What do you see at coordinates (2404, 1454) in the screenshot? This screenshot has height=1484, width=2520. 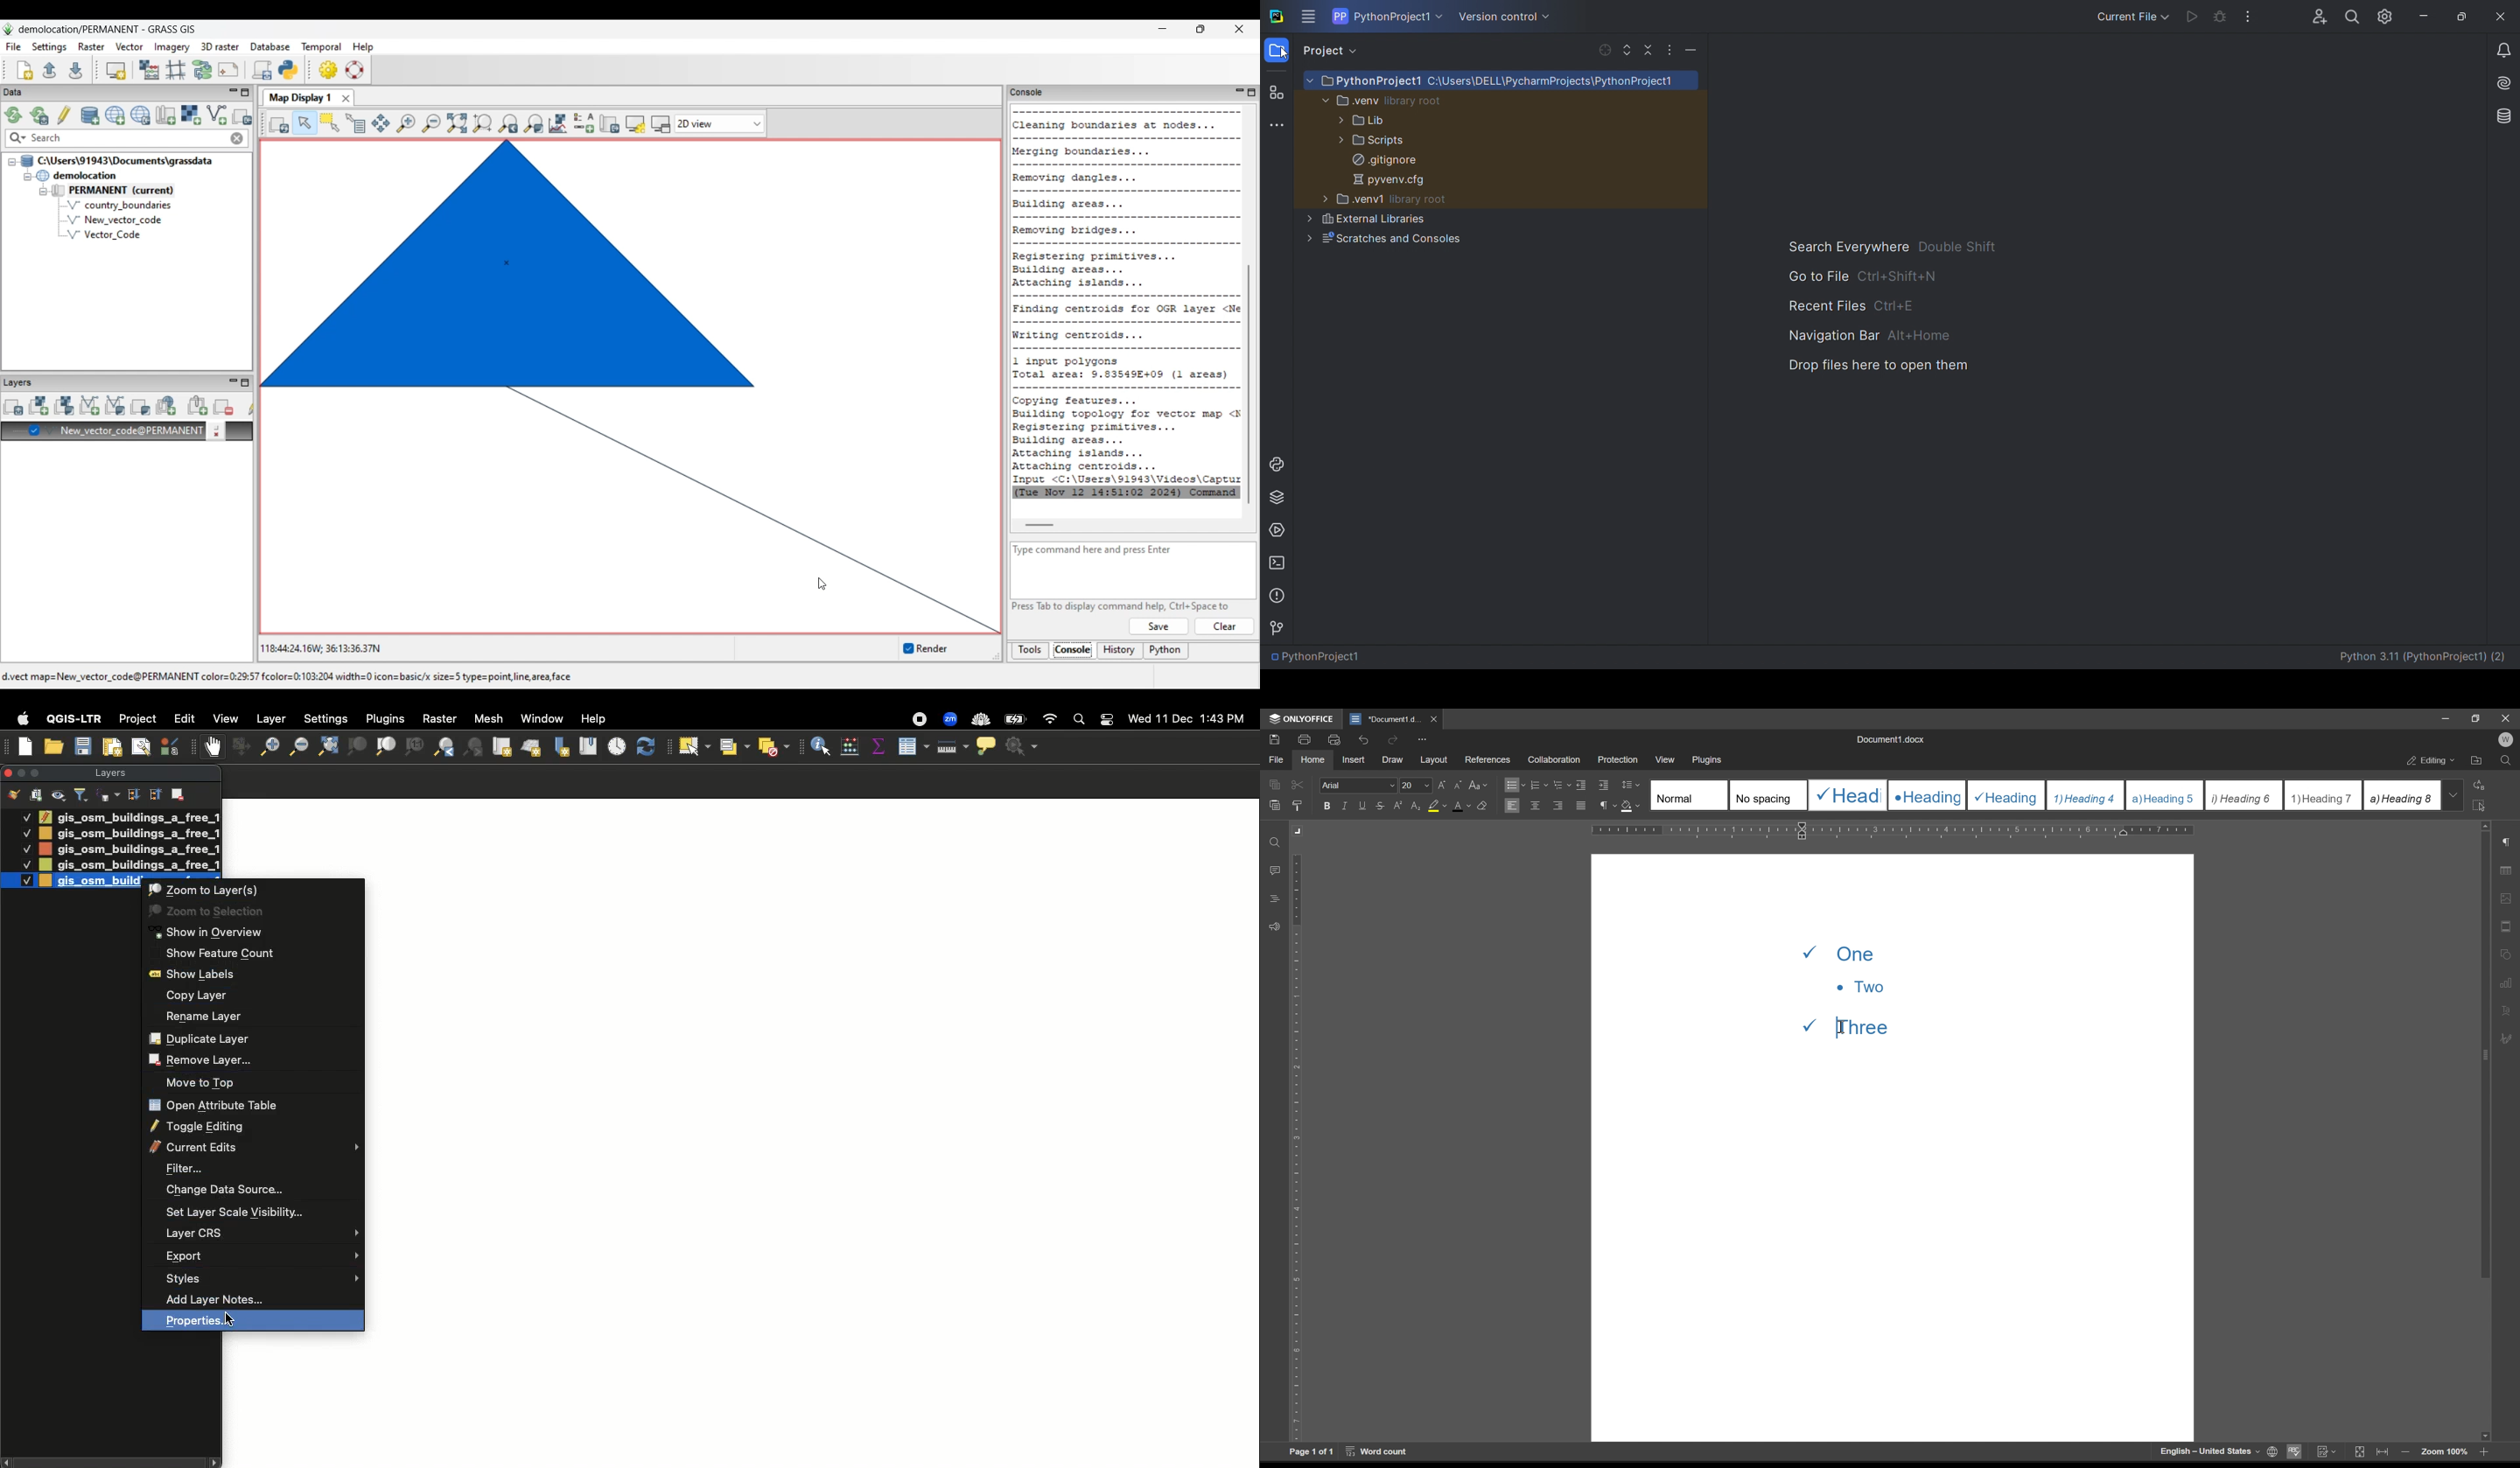 I see `zoom out` at bounding box center [2404, 1454].